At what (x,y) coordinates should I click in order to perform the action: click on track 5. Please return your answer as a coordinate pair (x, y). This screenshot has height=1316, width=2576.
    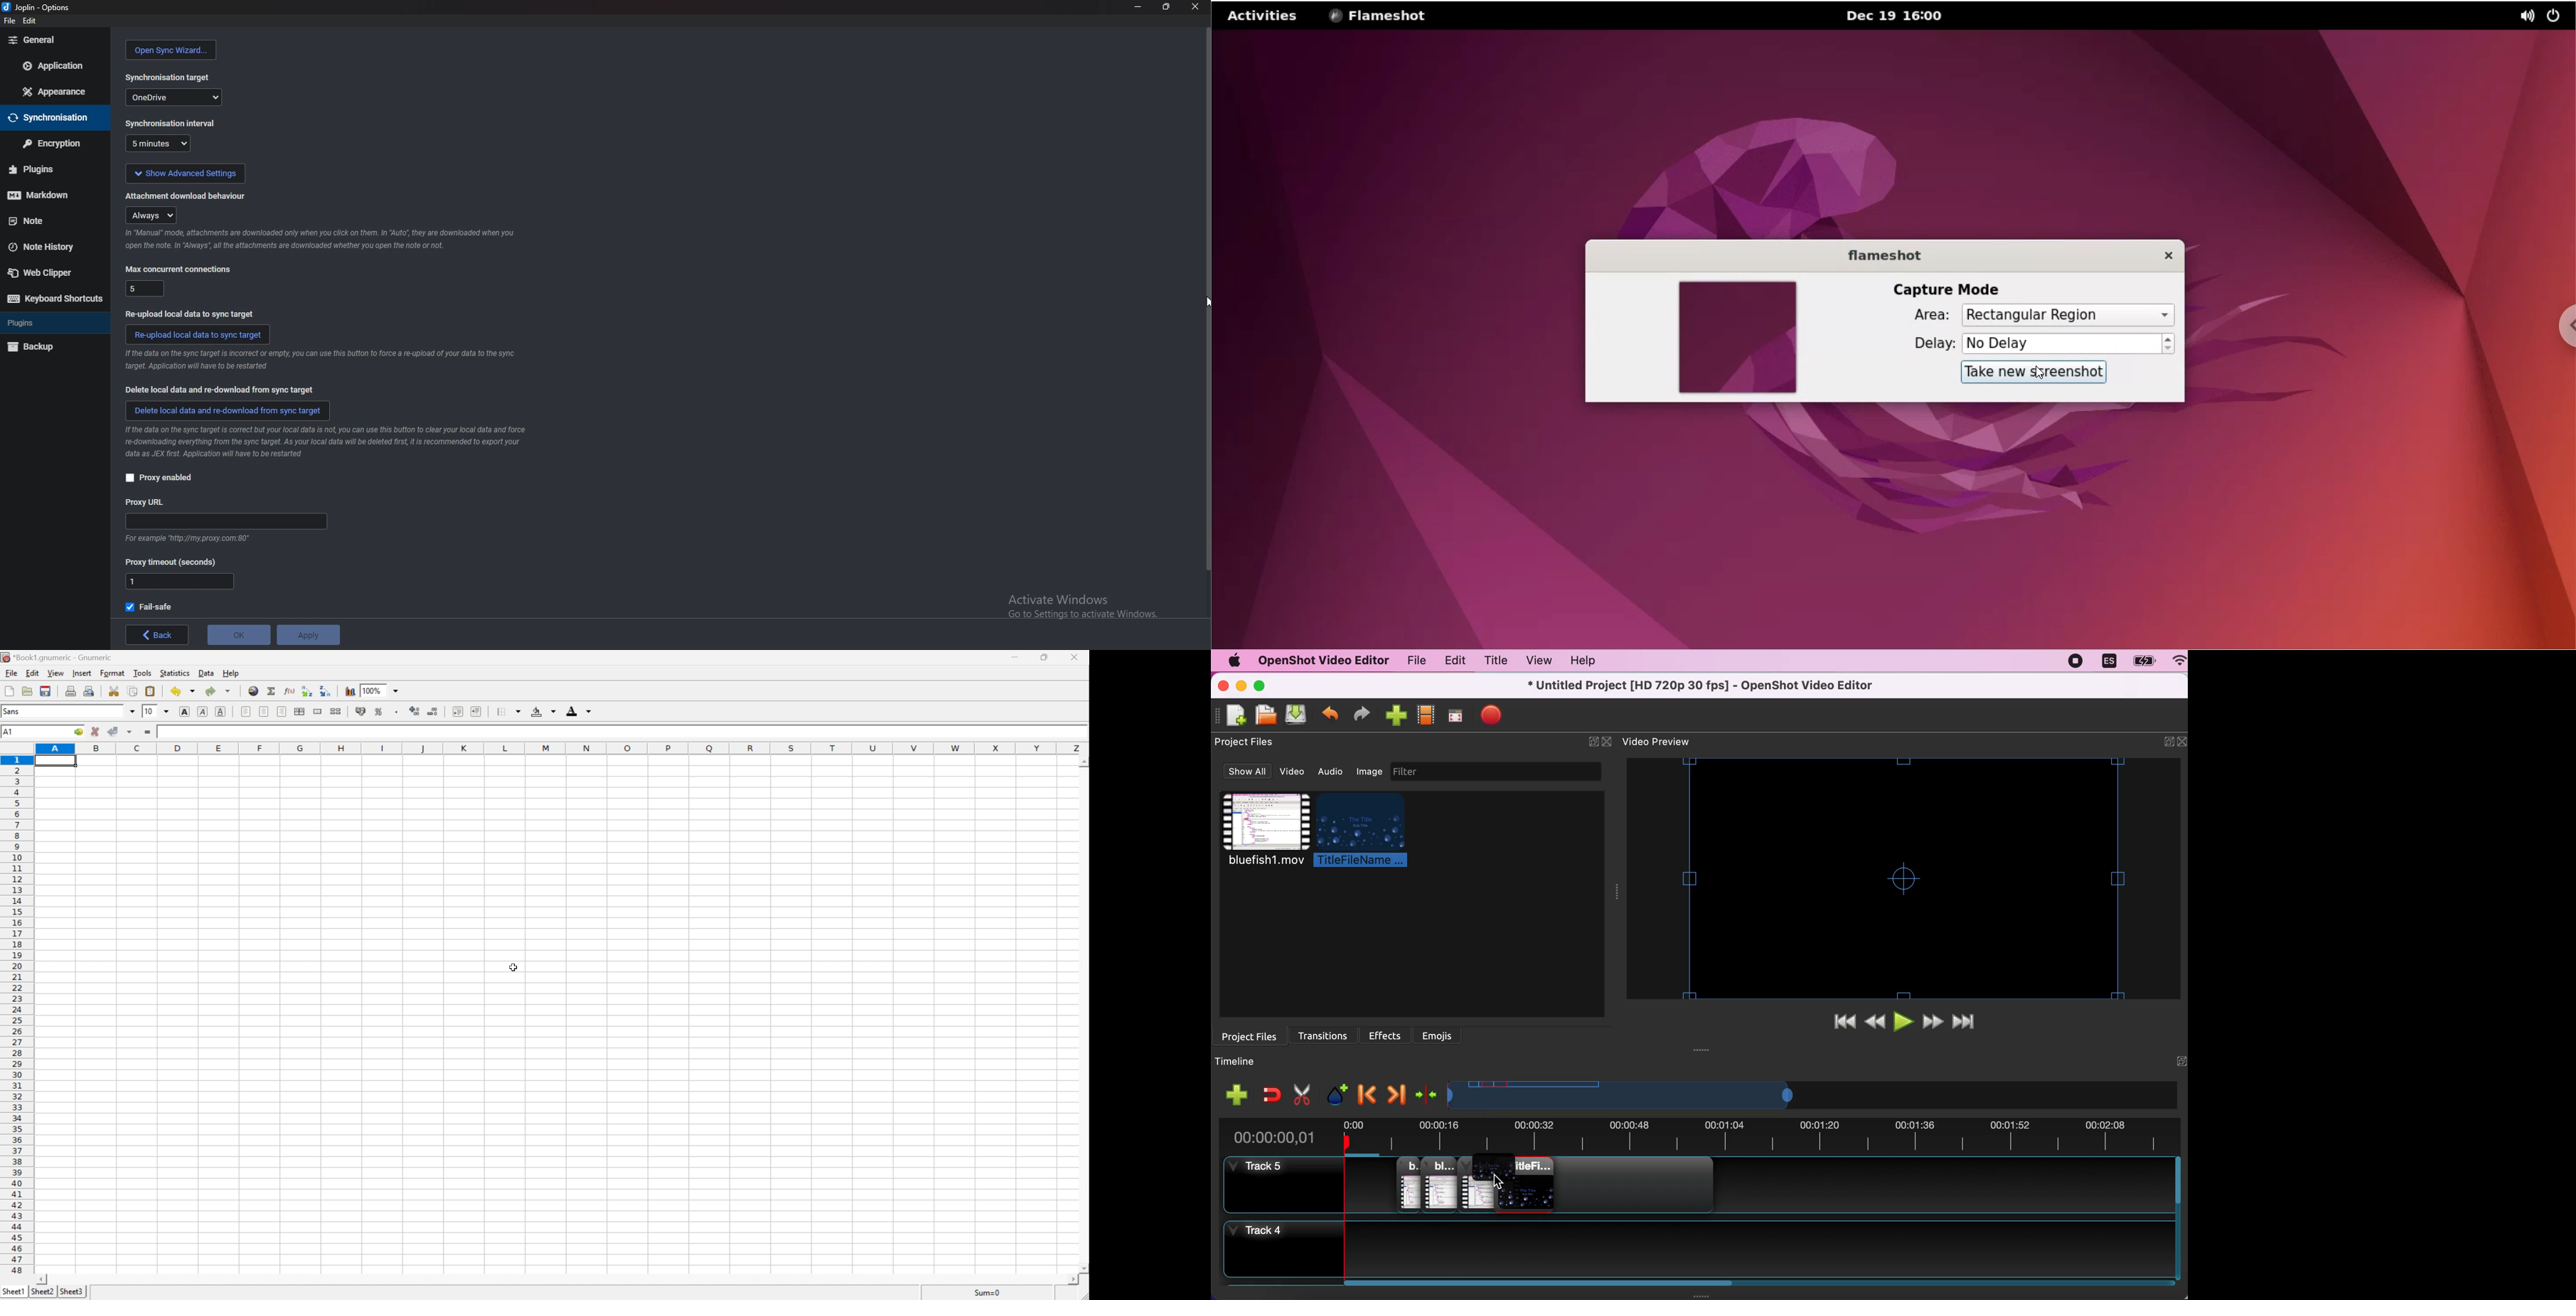
    Looking at the image, I should click on (1765, 1186).